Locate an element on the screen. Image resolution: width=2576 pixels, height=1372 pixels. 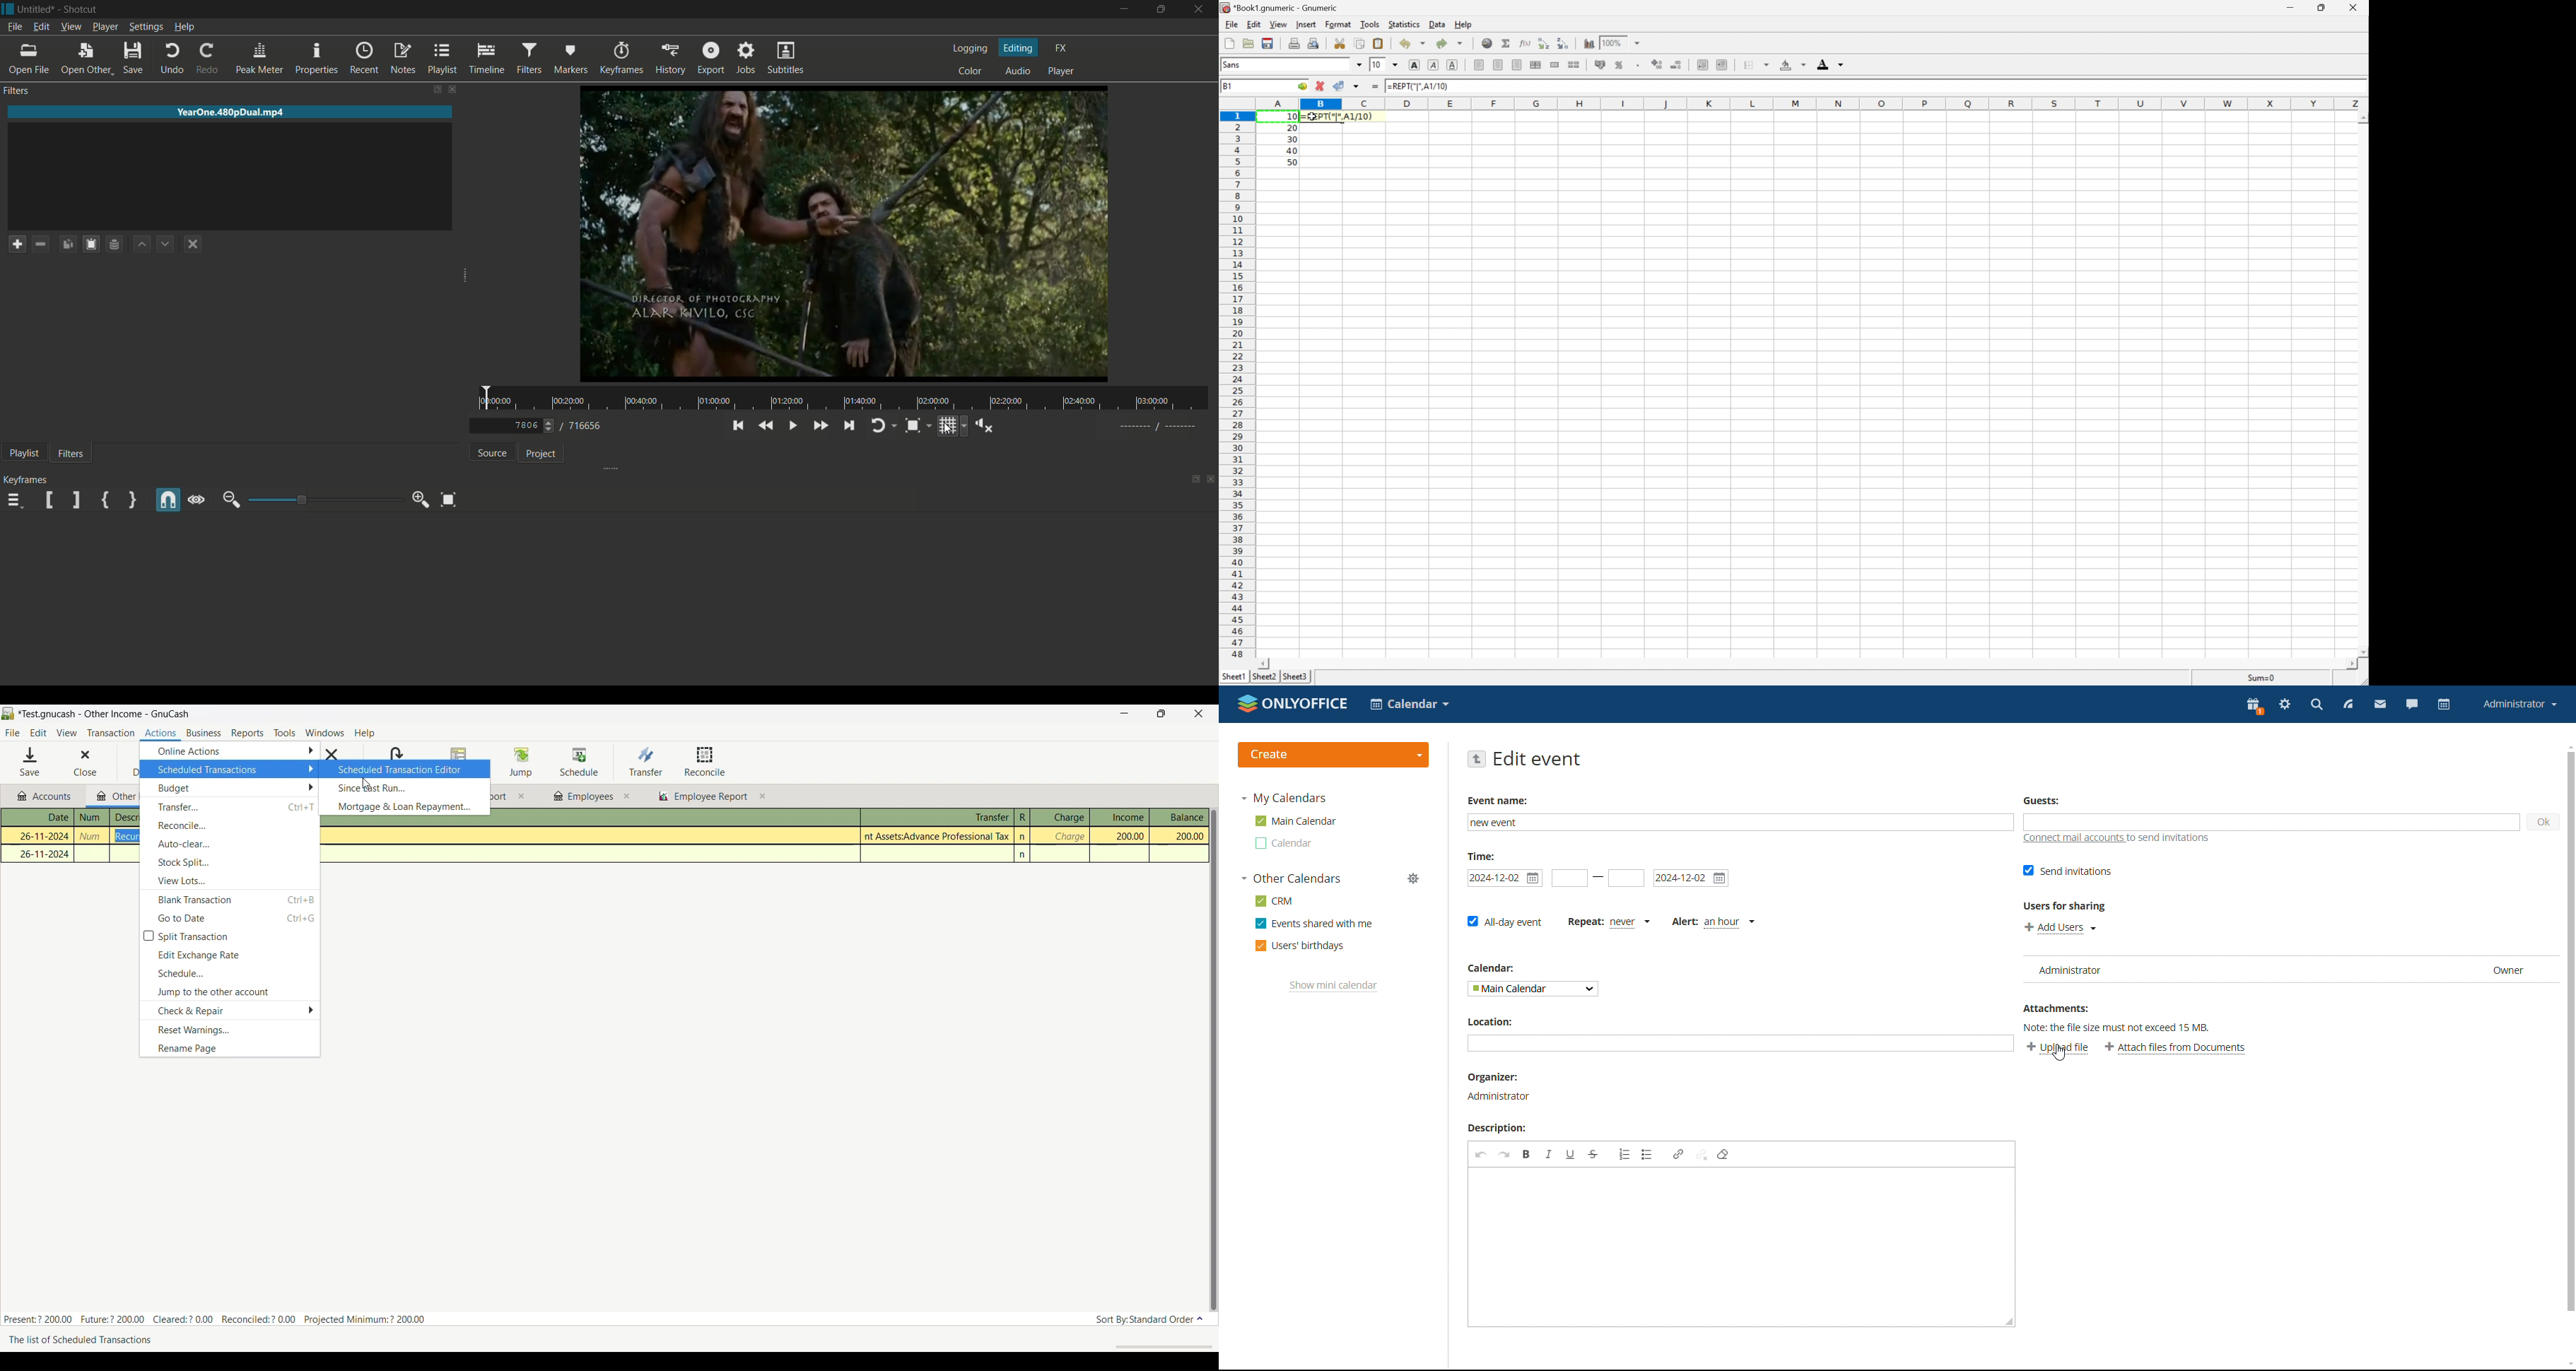
insert/remove numbered list is located at coordinates (1624, 1154).